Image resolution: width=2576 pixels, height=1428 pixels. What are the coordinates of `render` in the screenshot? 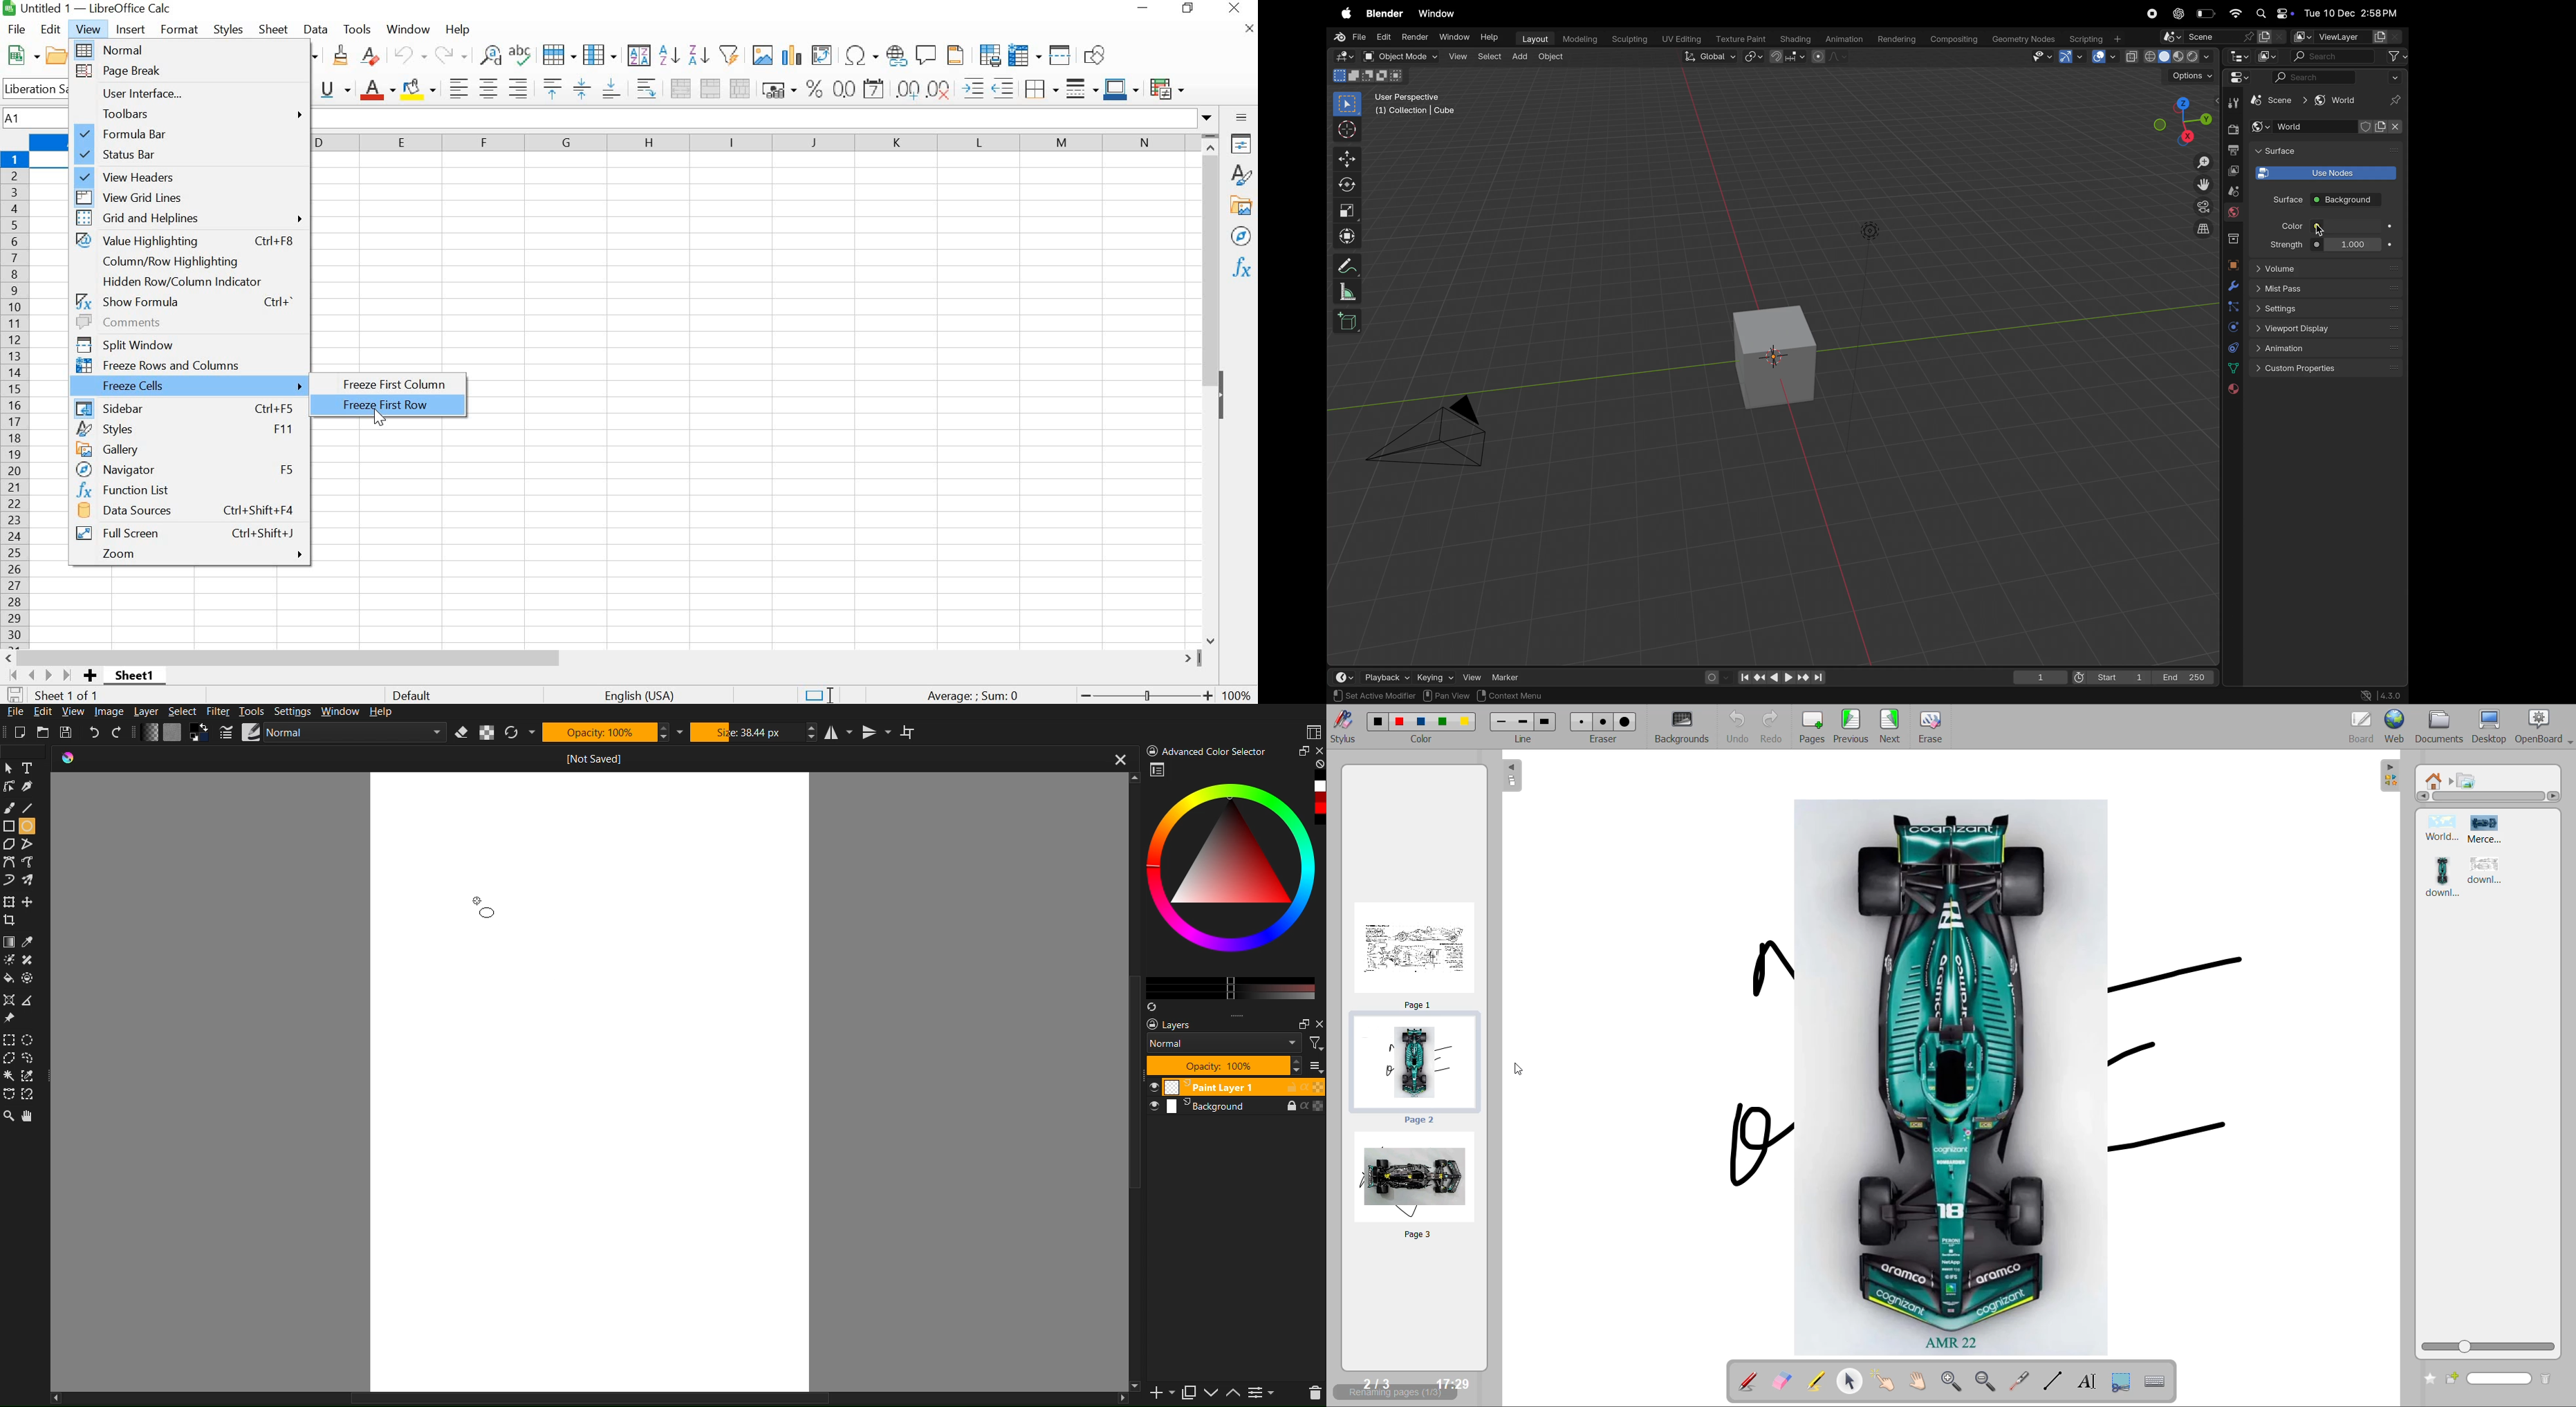 It's located at (2233, 130).